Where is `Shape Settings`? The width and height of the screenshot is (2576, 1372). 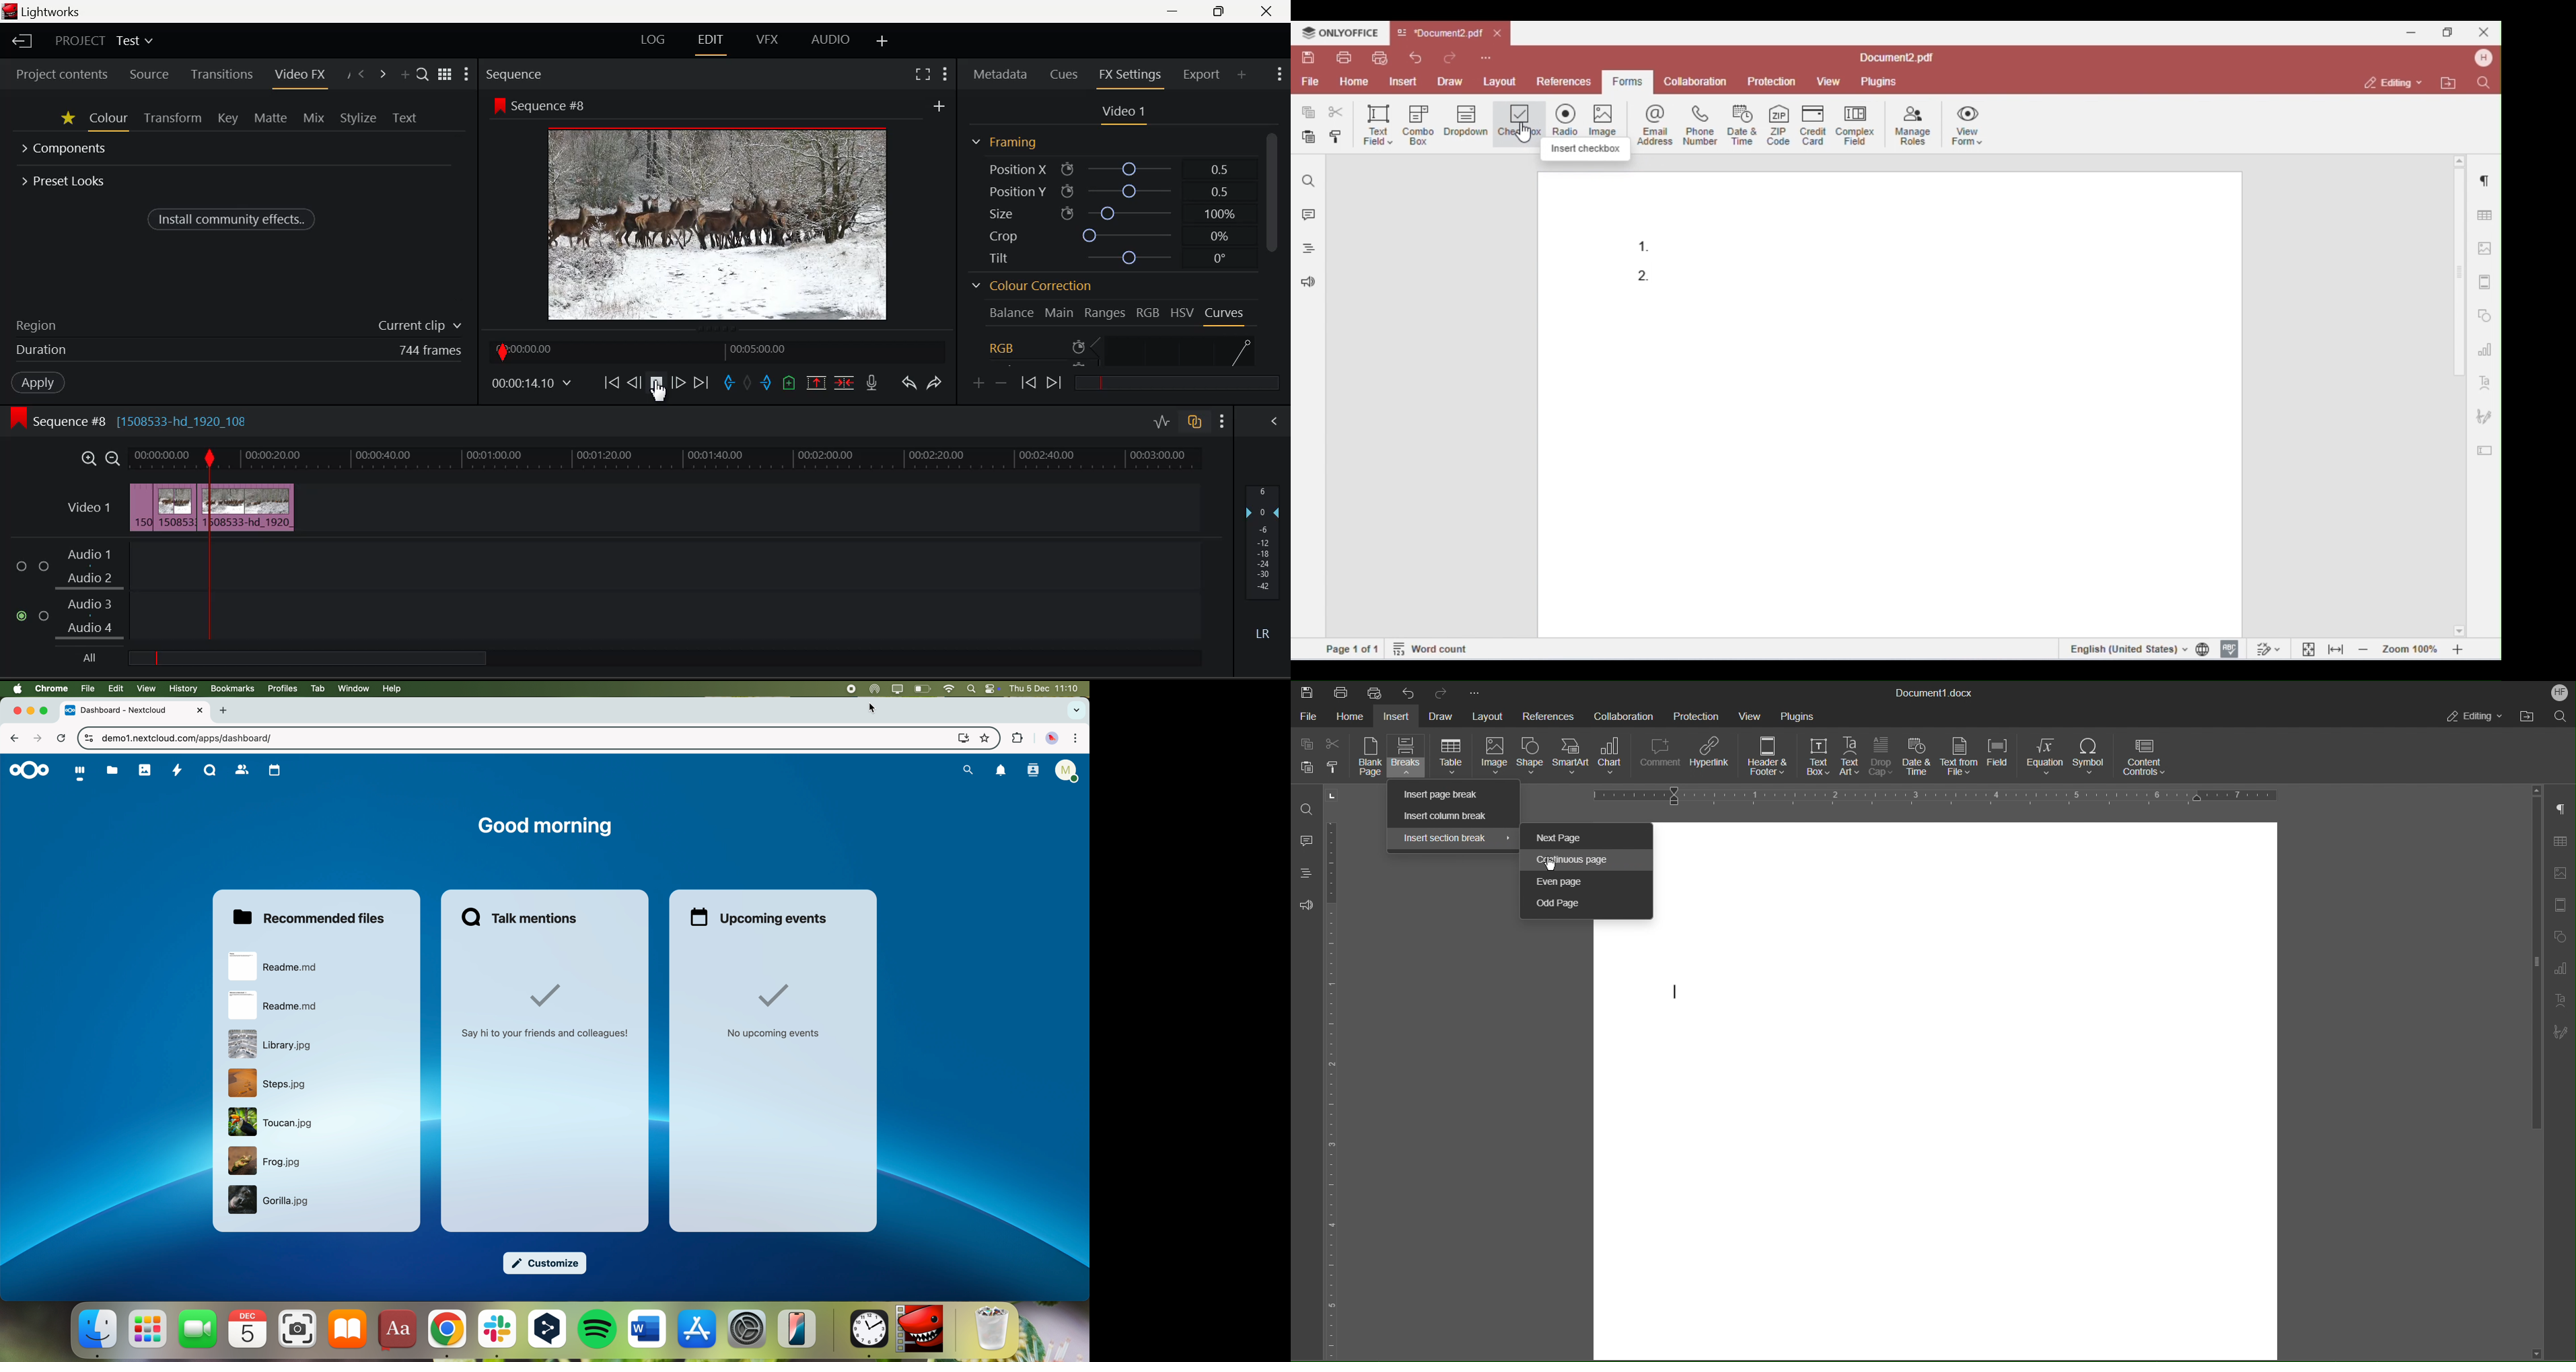
Shape Settings is located at coordinates (2560, 938).